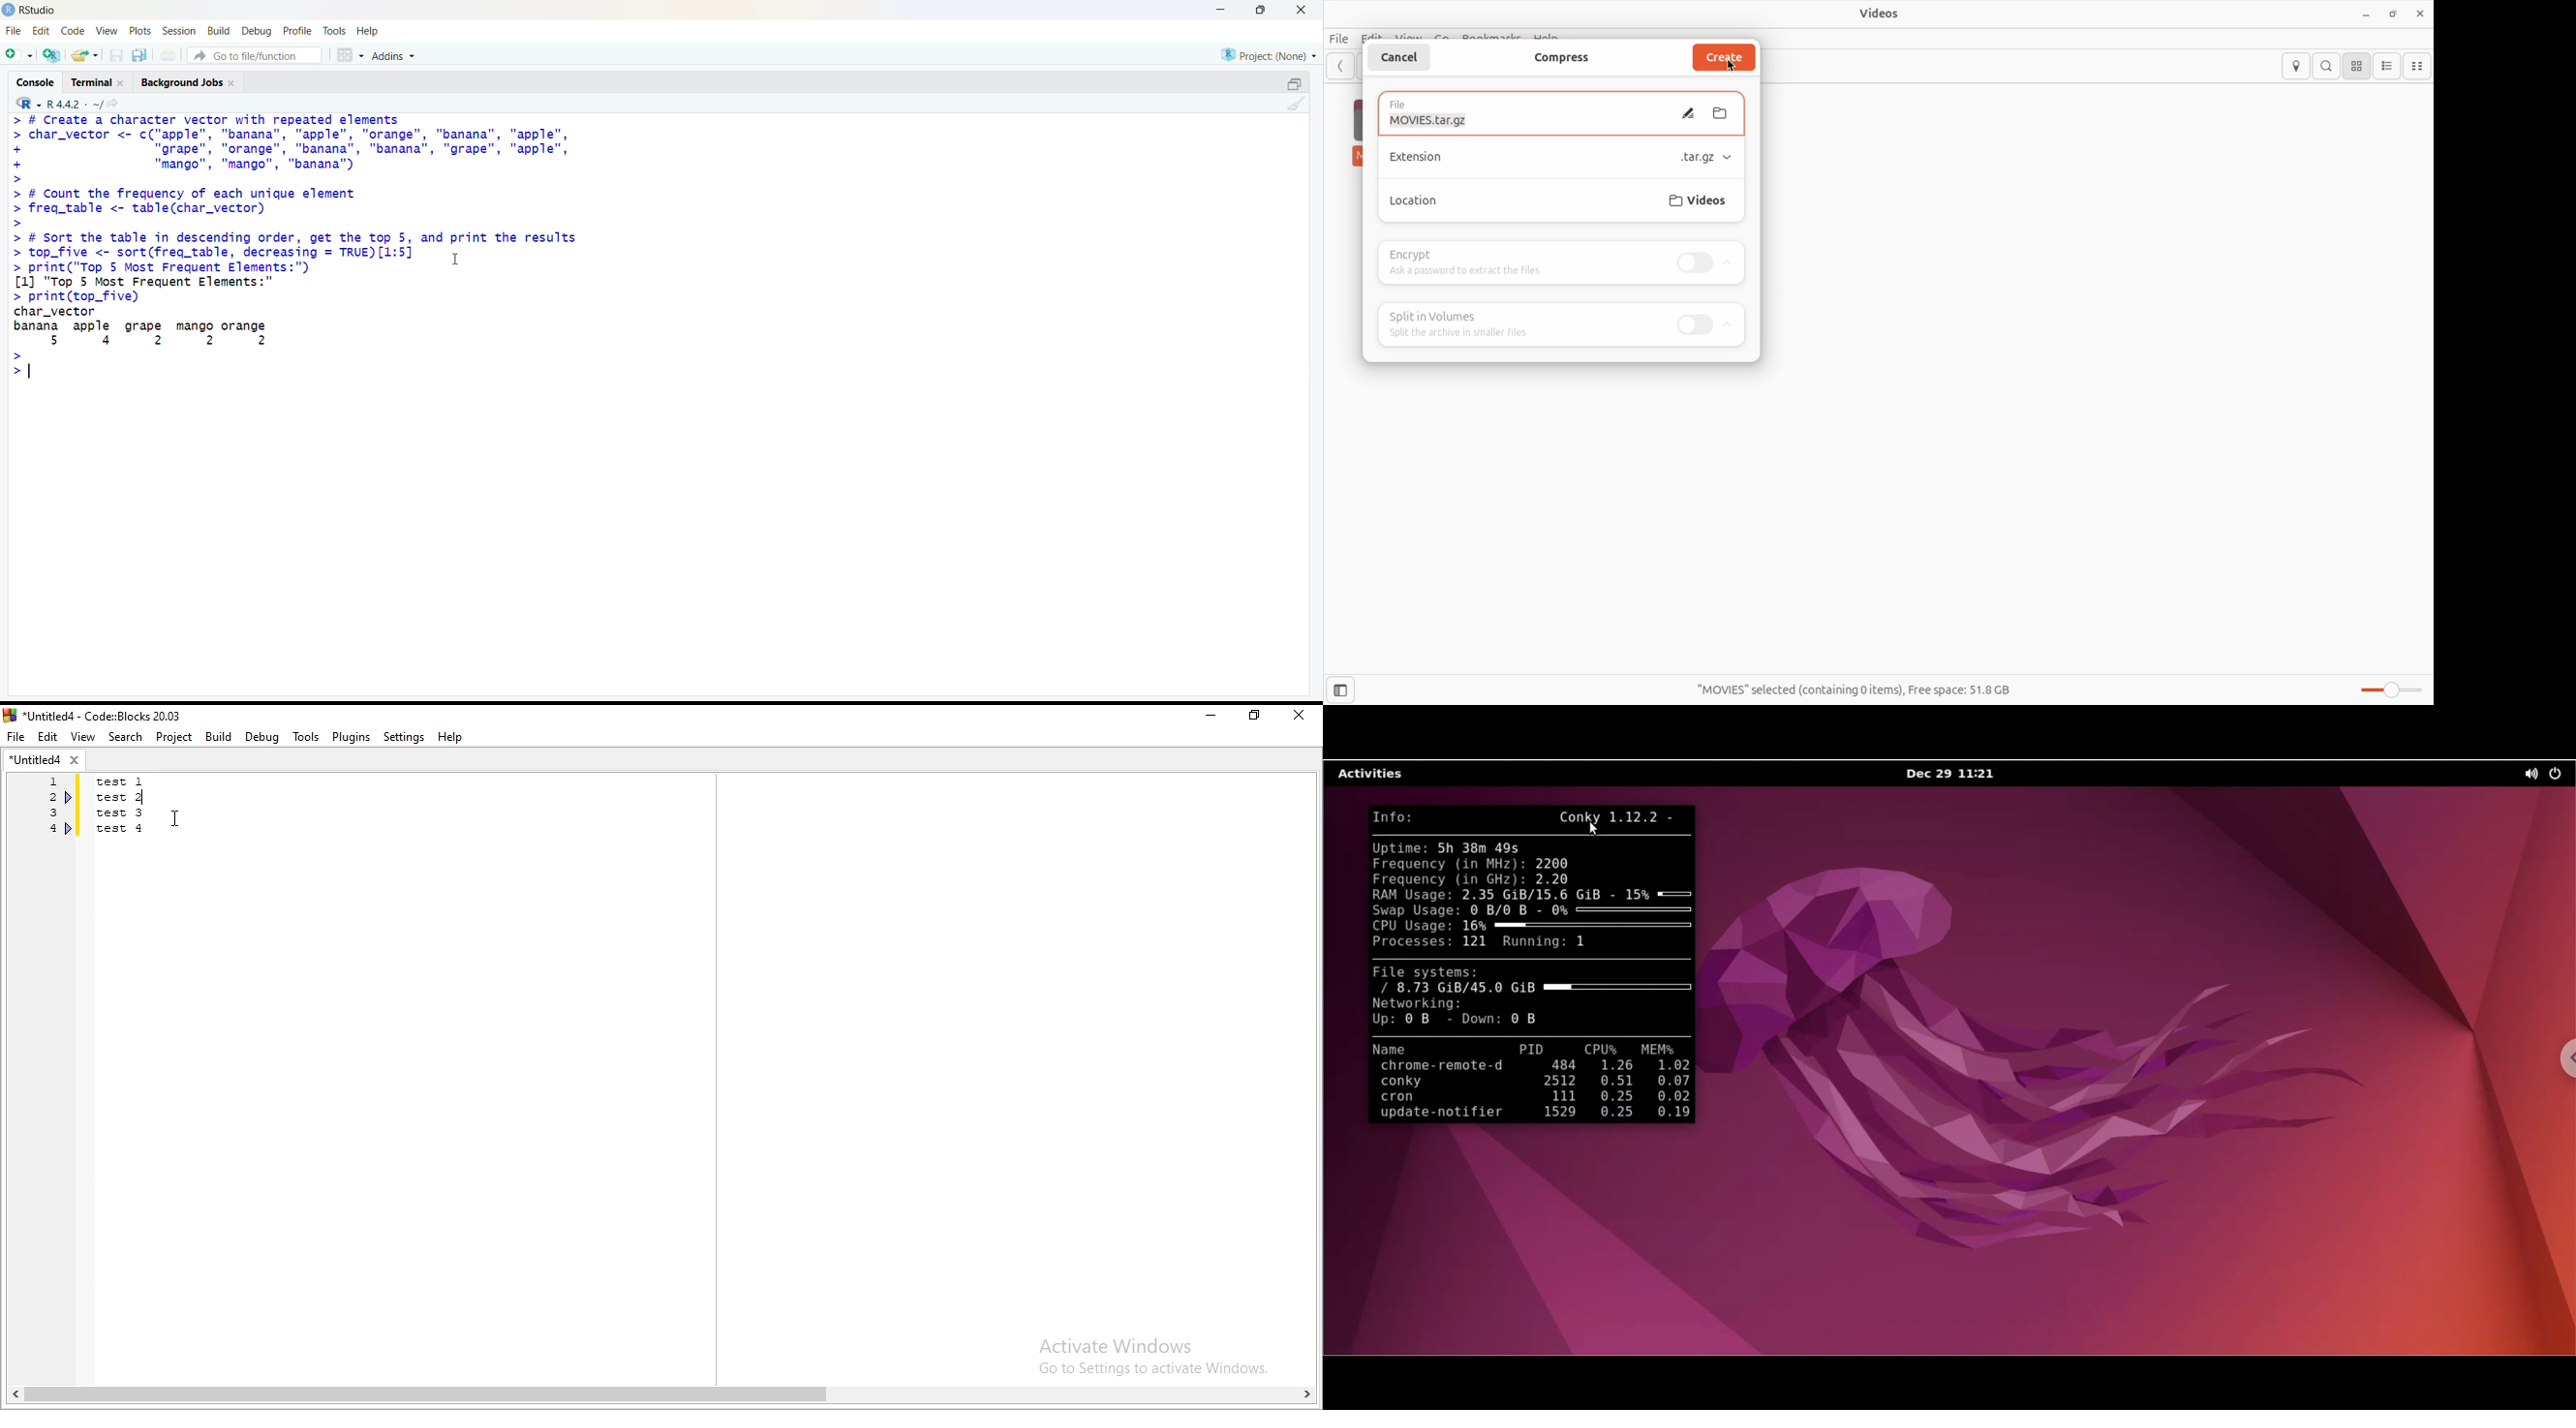 Image resolution: width=2576 pixels, height=1428 pixels. Describe the element at coordinates (351, 56) in the screenshot. I see `Workspace panes` at that location.